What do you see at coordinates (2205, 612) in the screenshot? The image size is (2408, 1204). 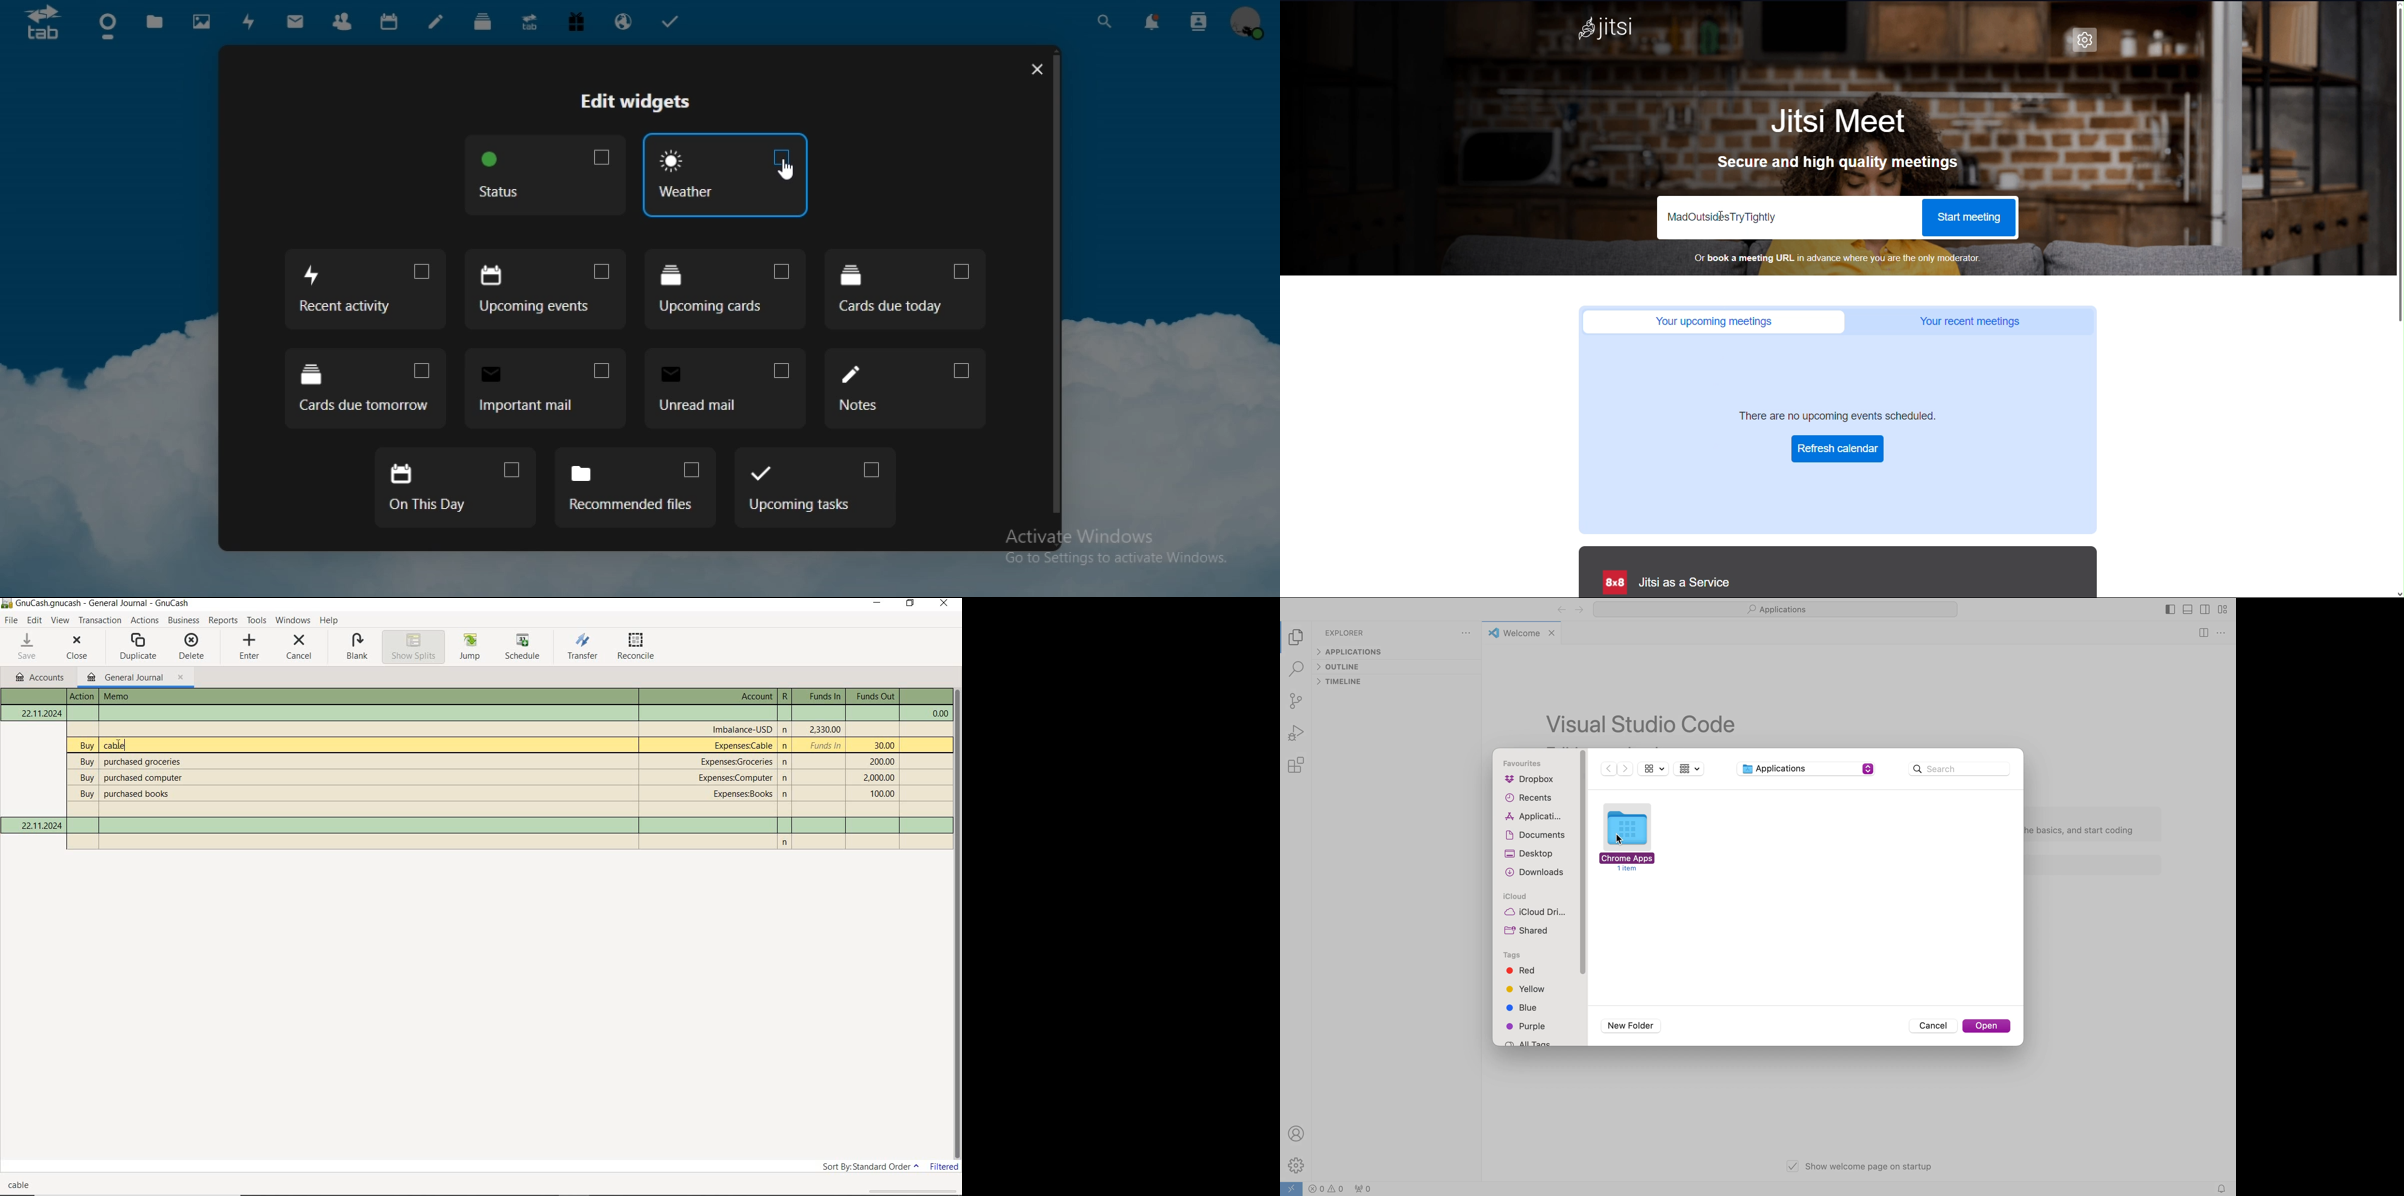 I see `toggle secondary side bar` at bounding box center [2205, 612].